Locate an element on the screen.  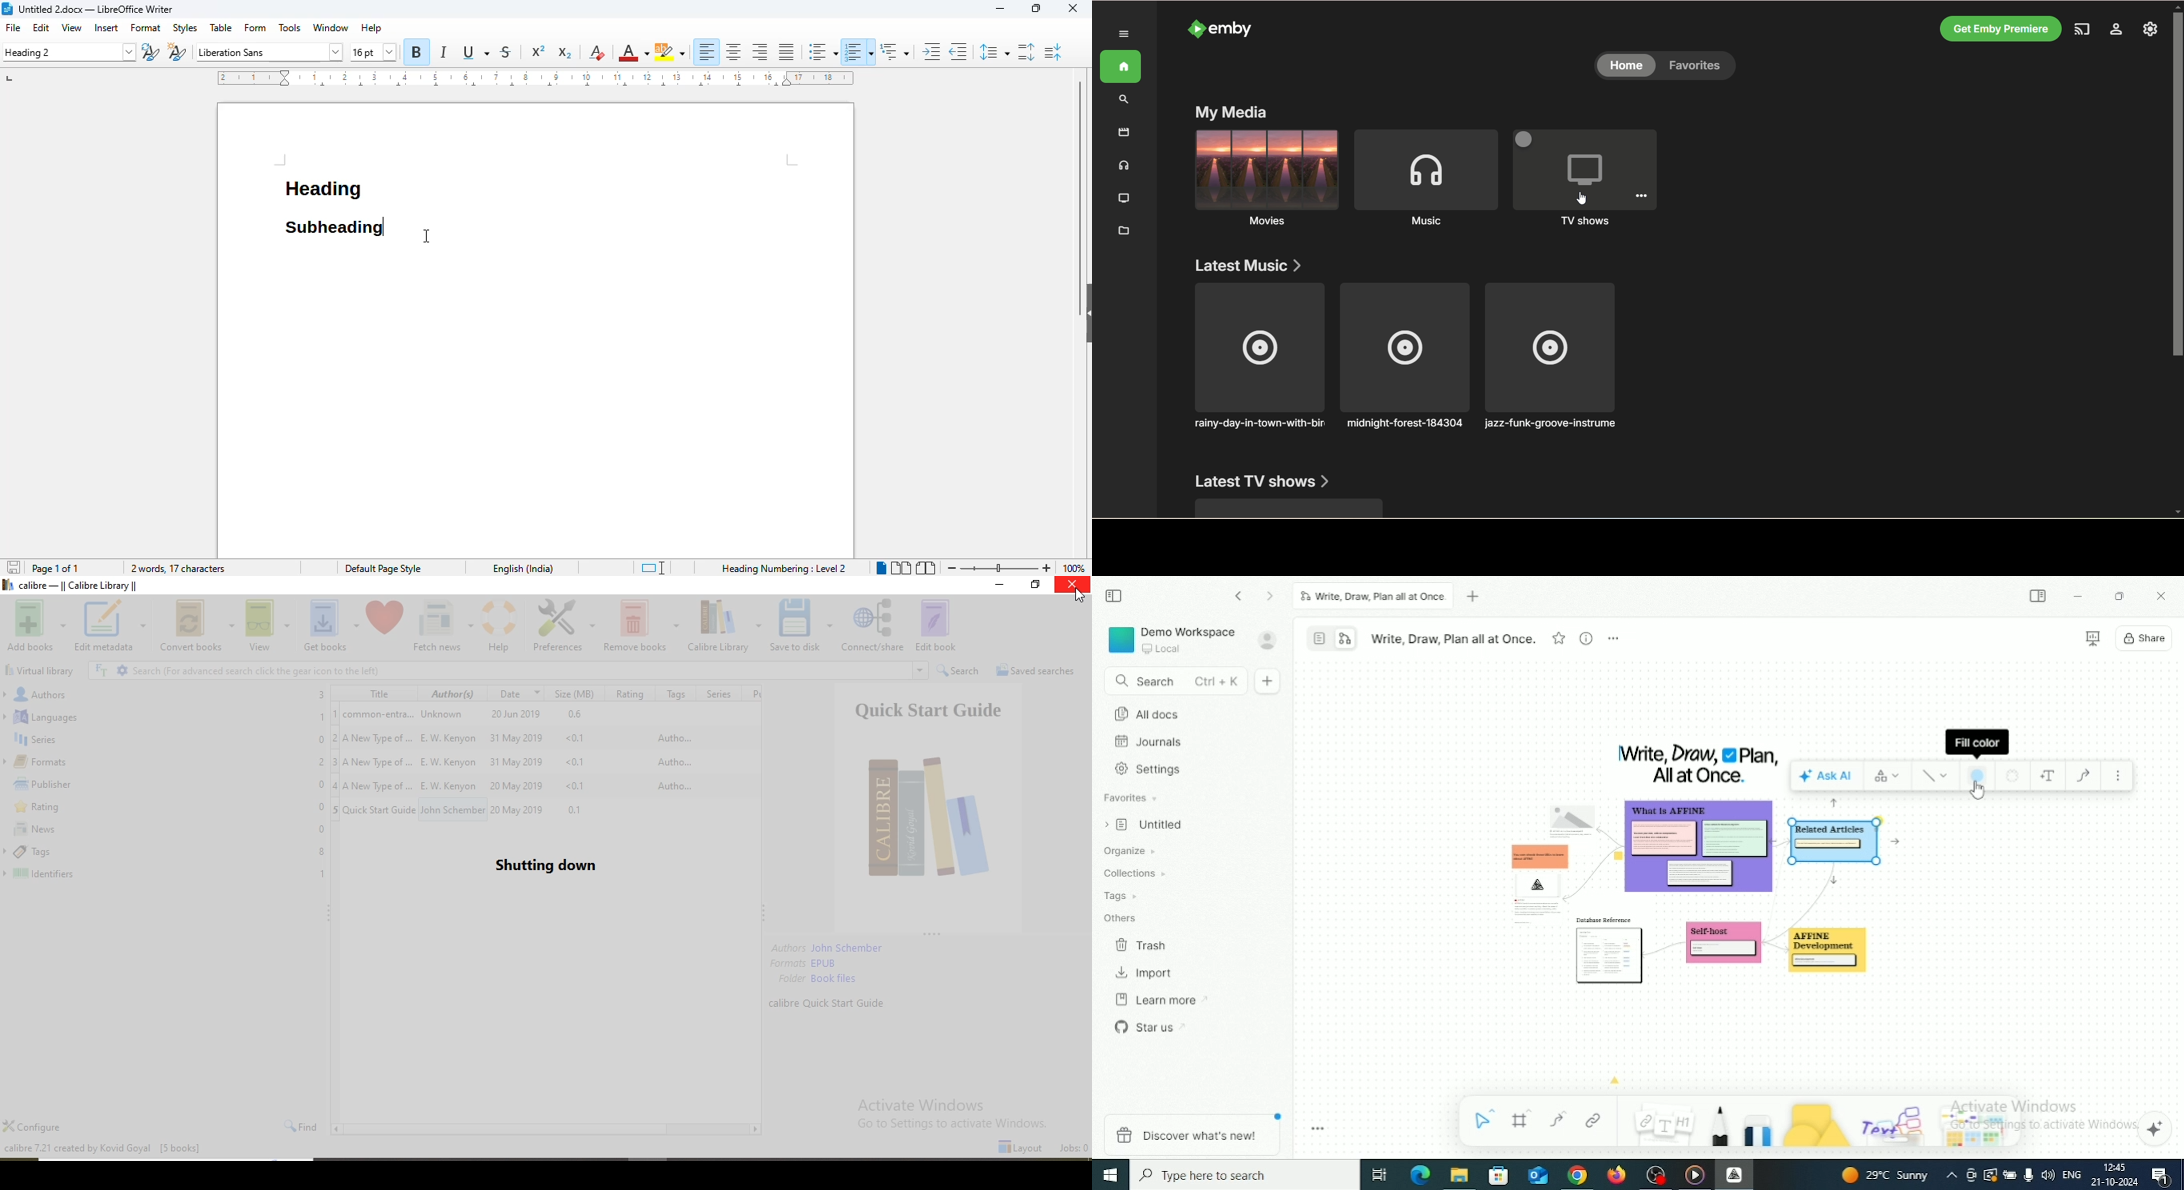
set line spacing is located at coordinates (994, 51).